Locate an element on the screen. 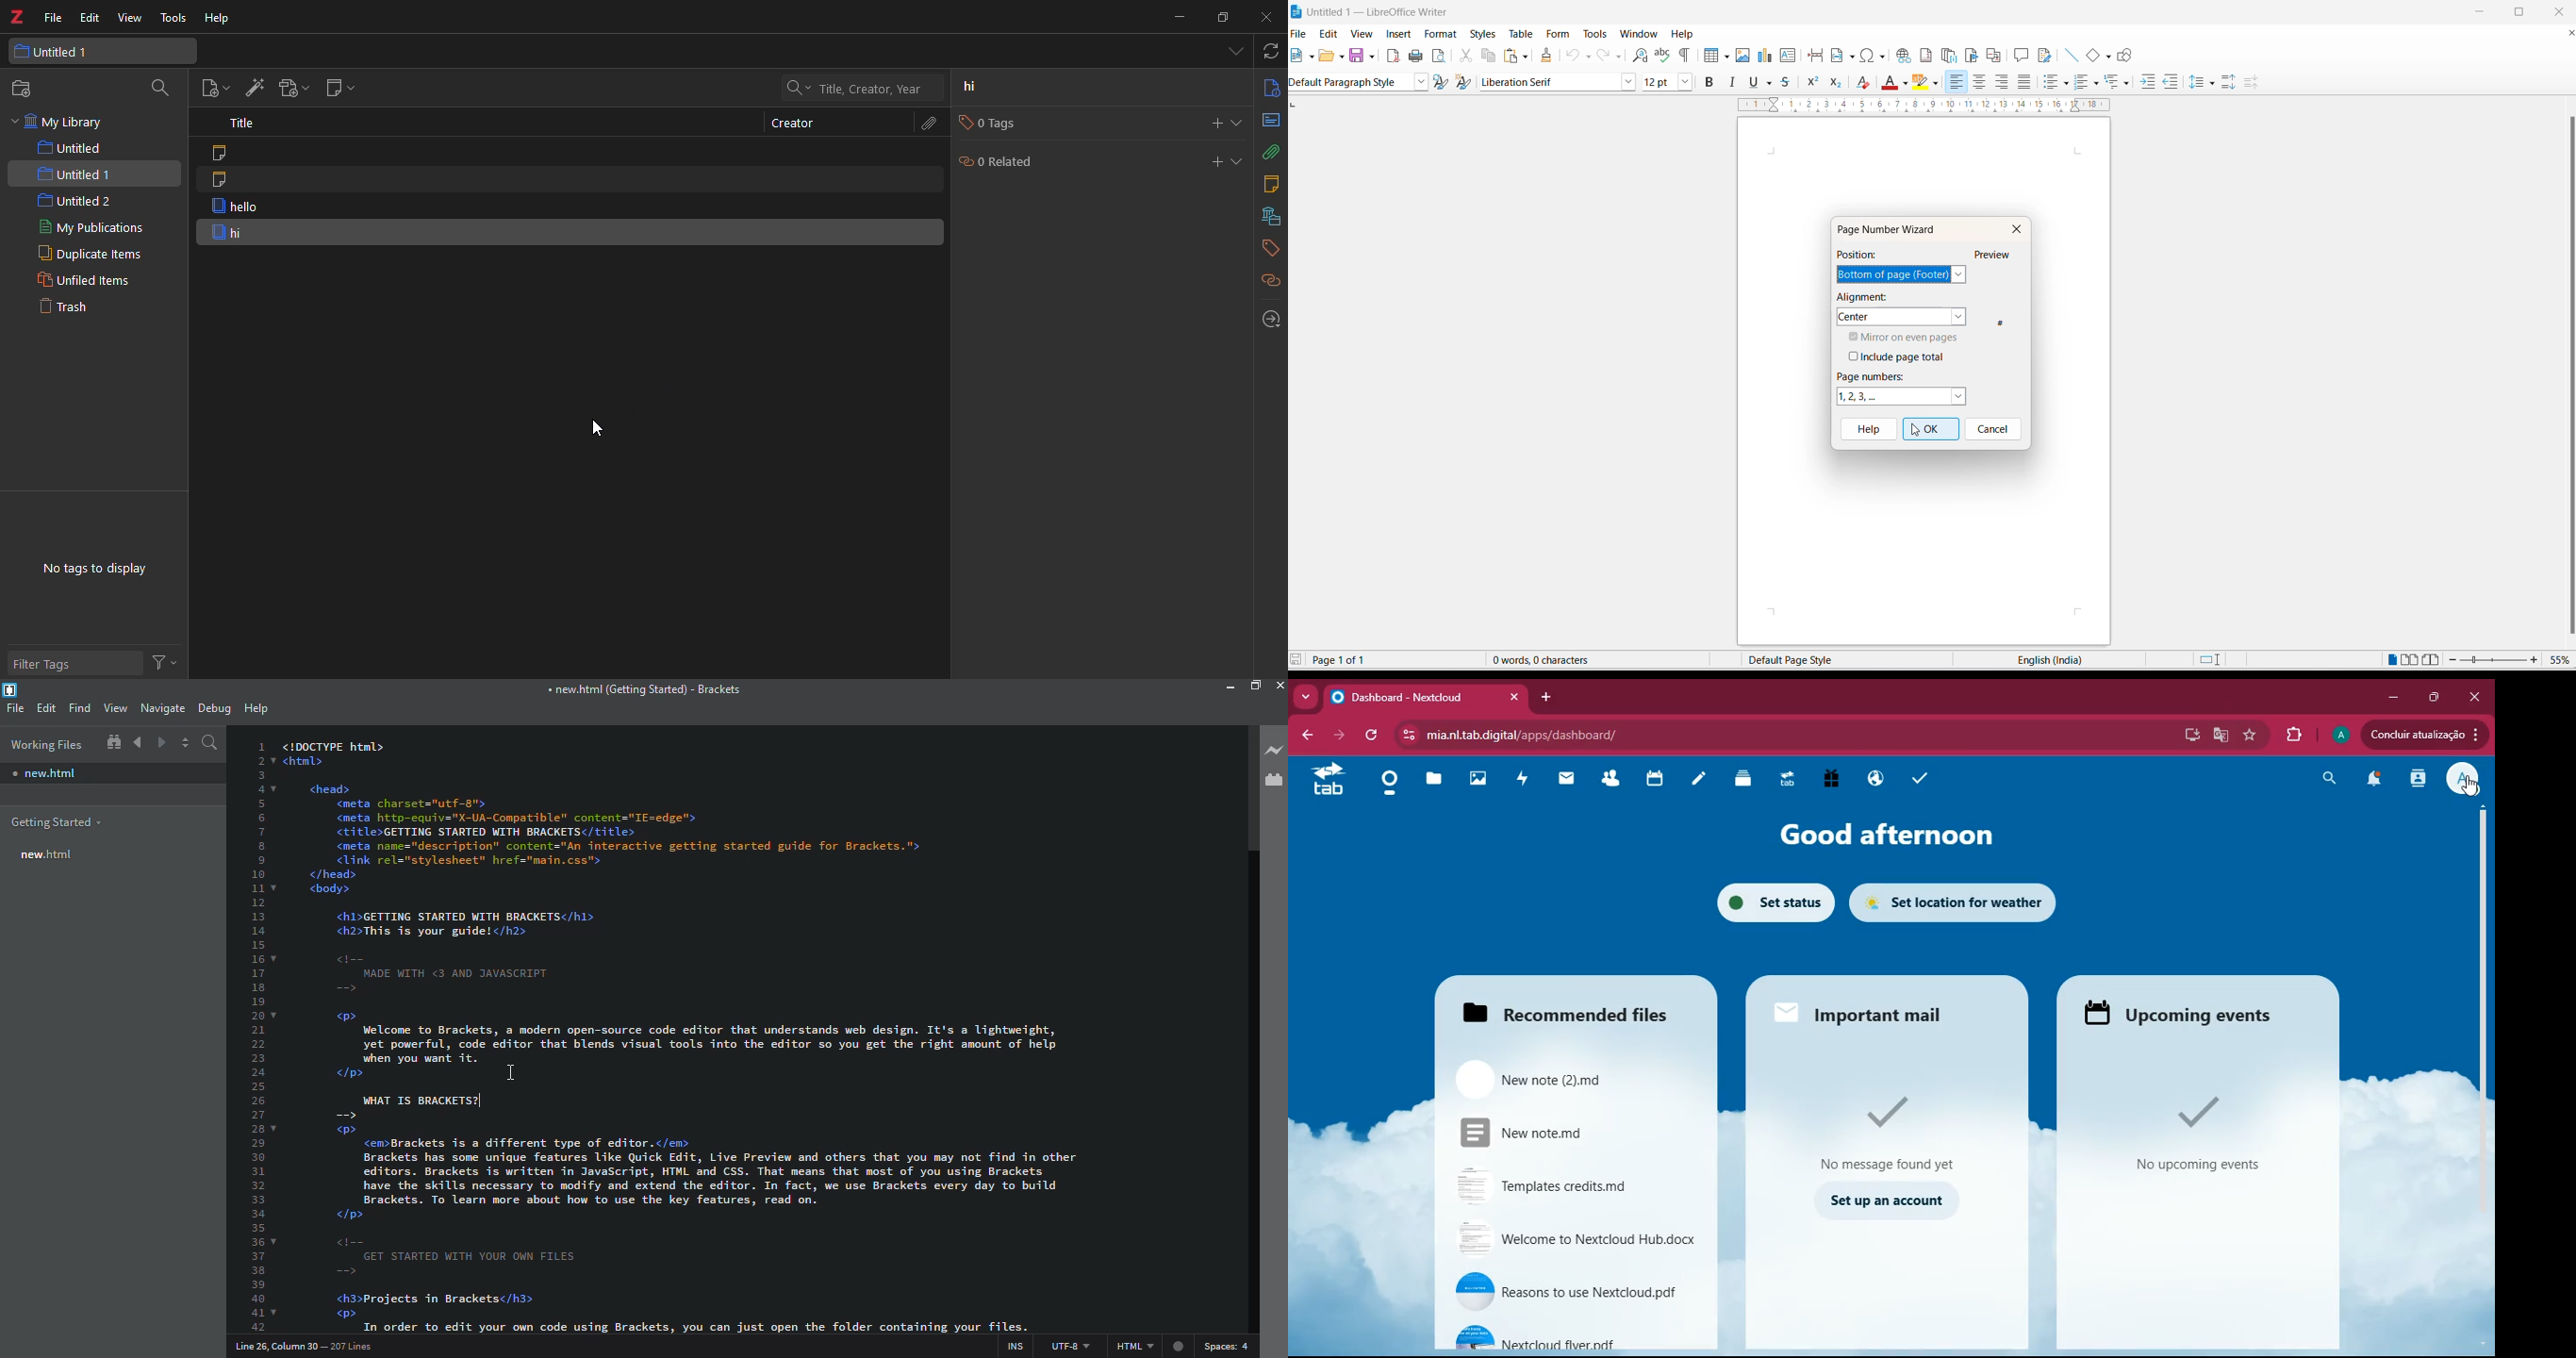  edit is located at coordinates (1330, 33).